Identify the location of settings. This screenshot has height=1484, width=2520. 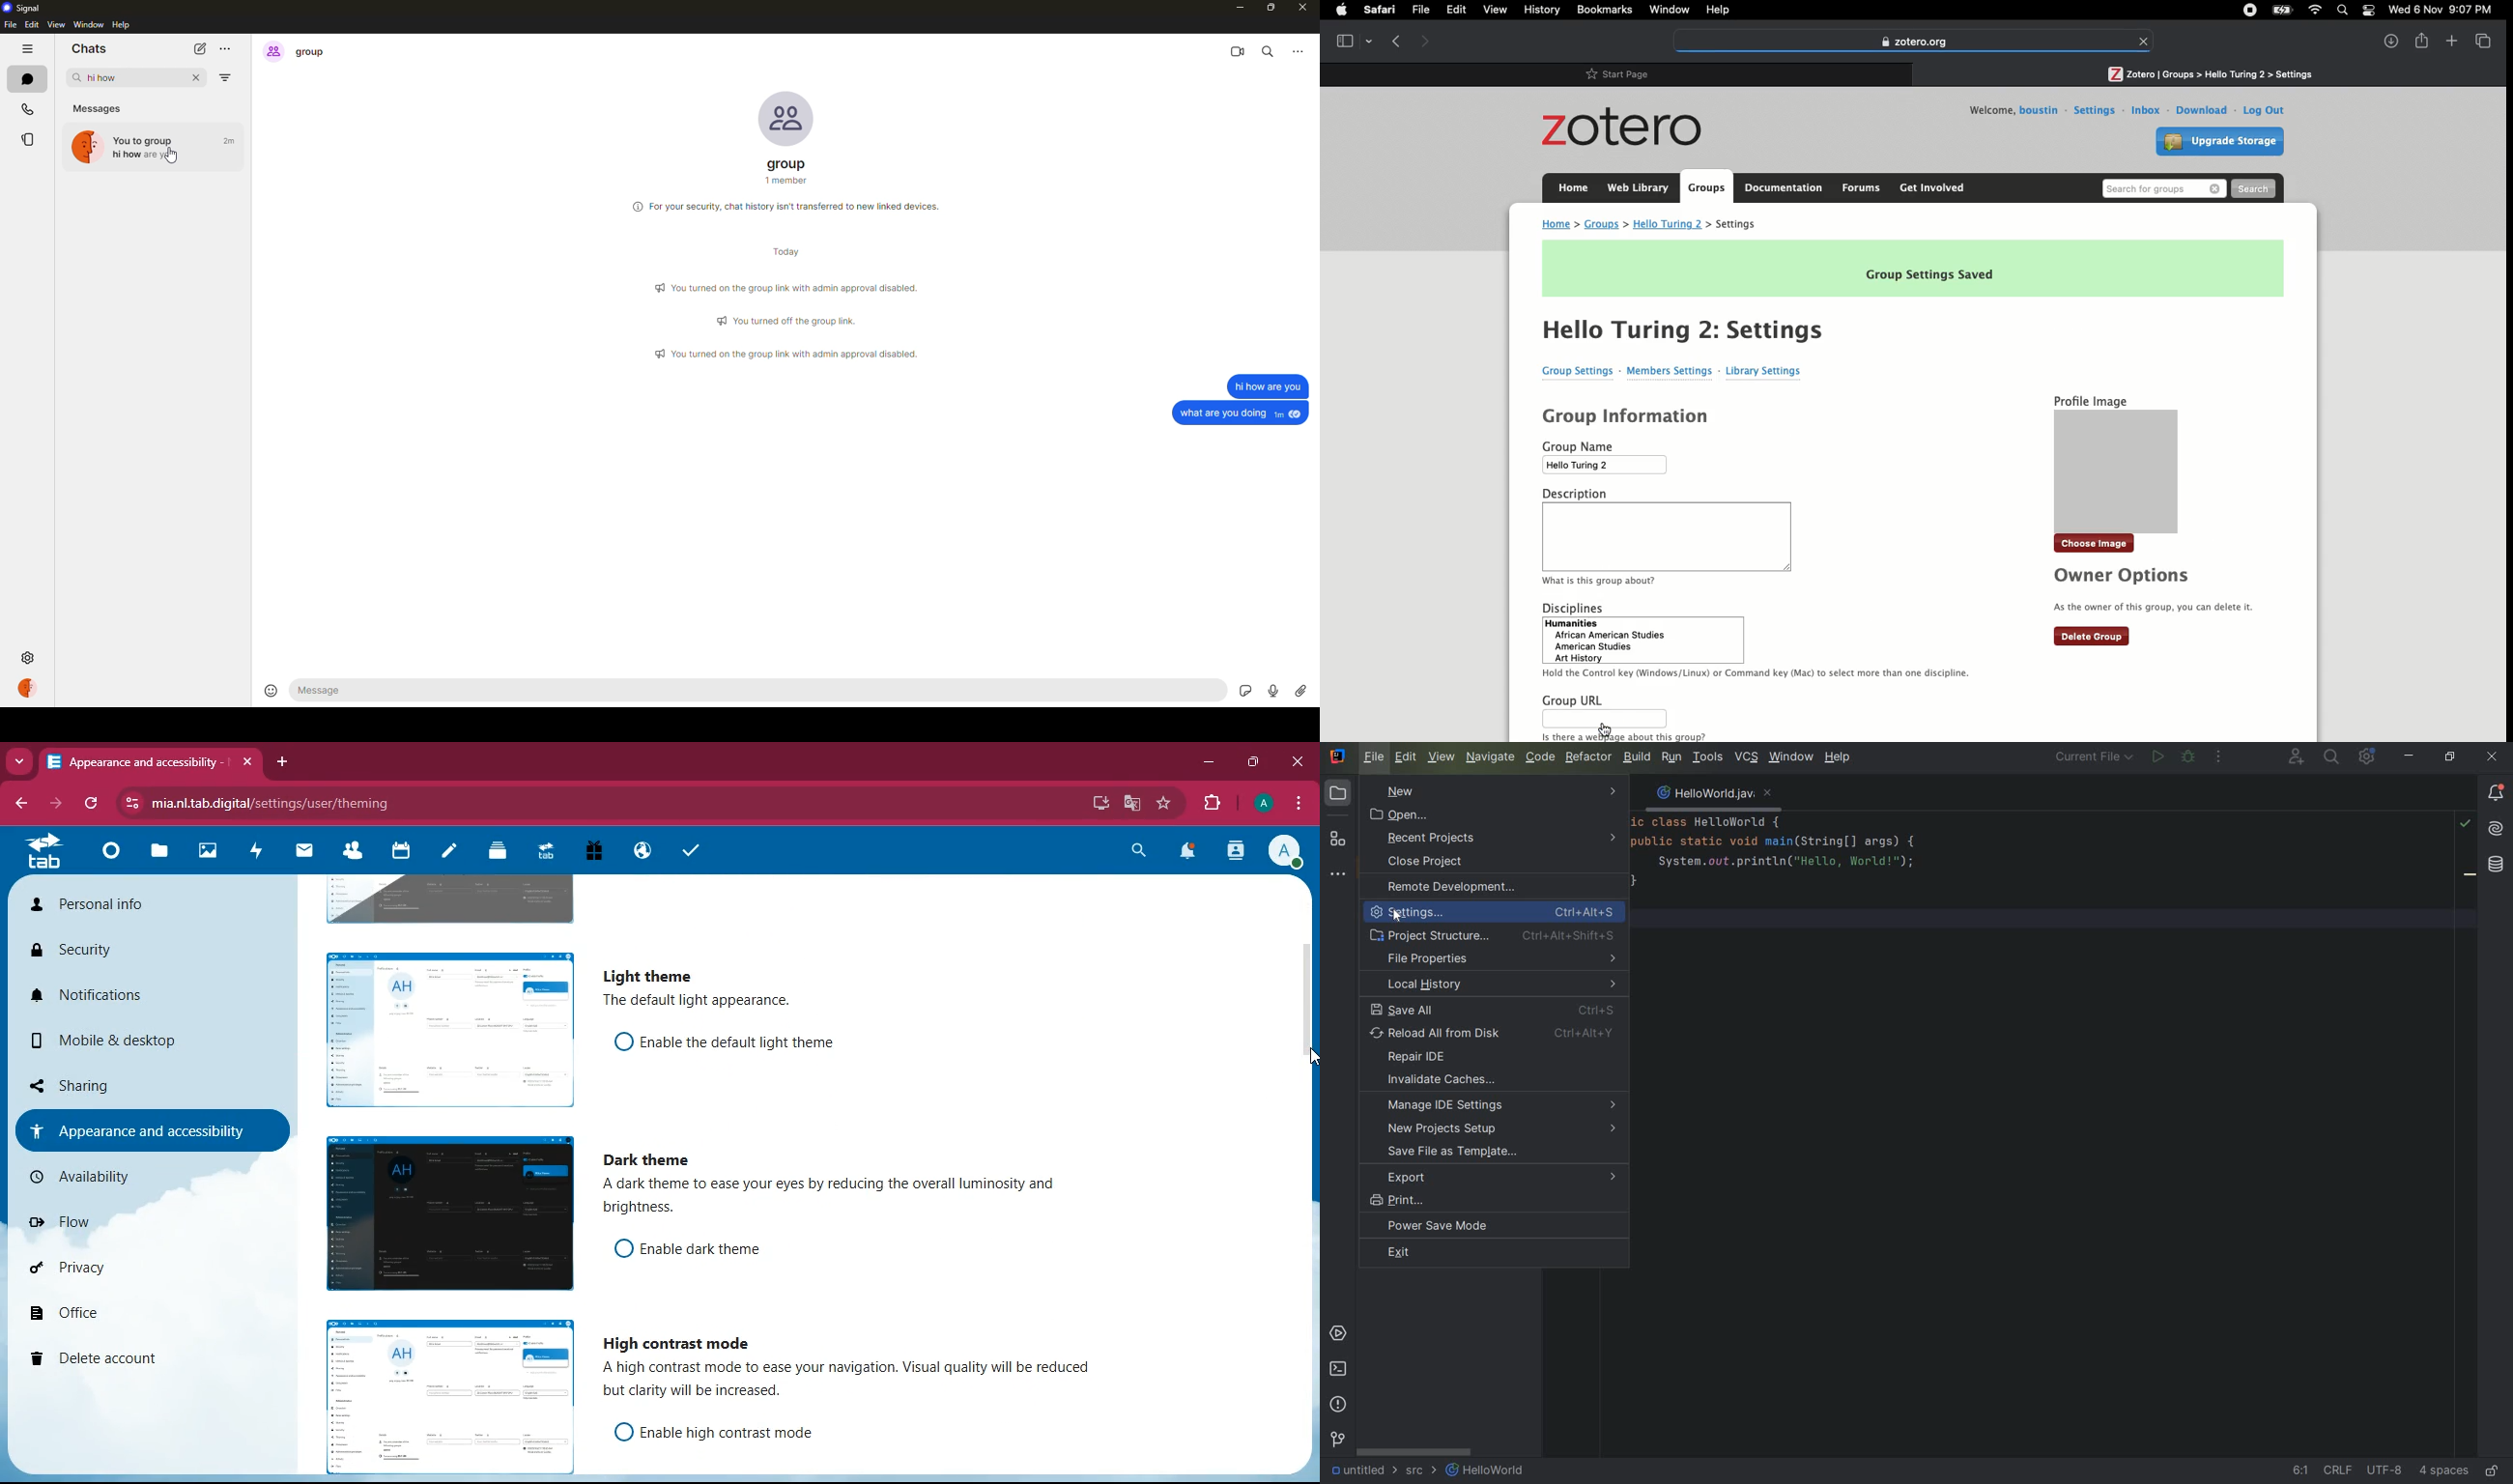
(30, 657).